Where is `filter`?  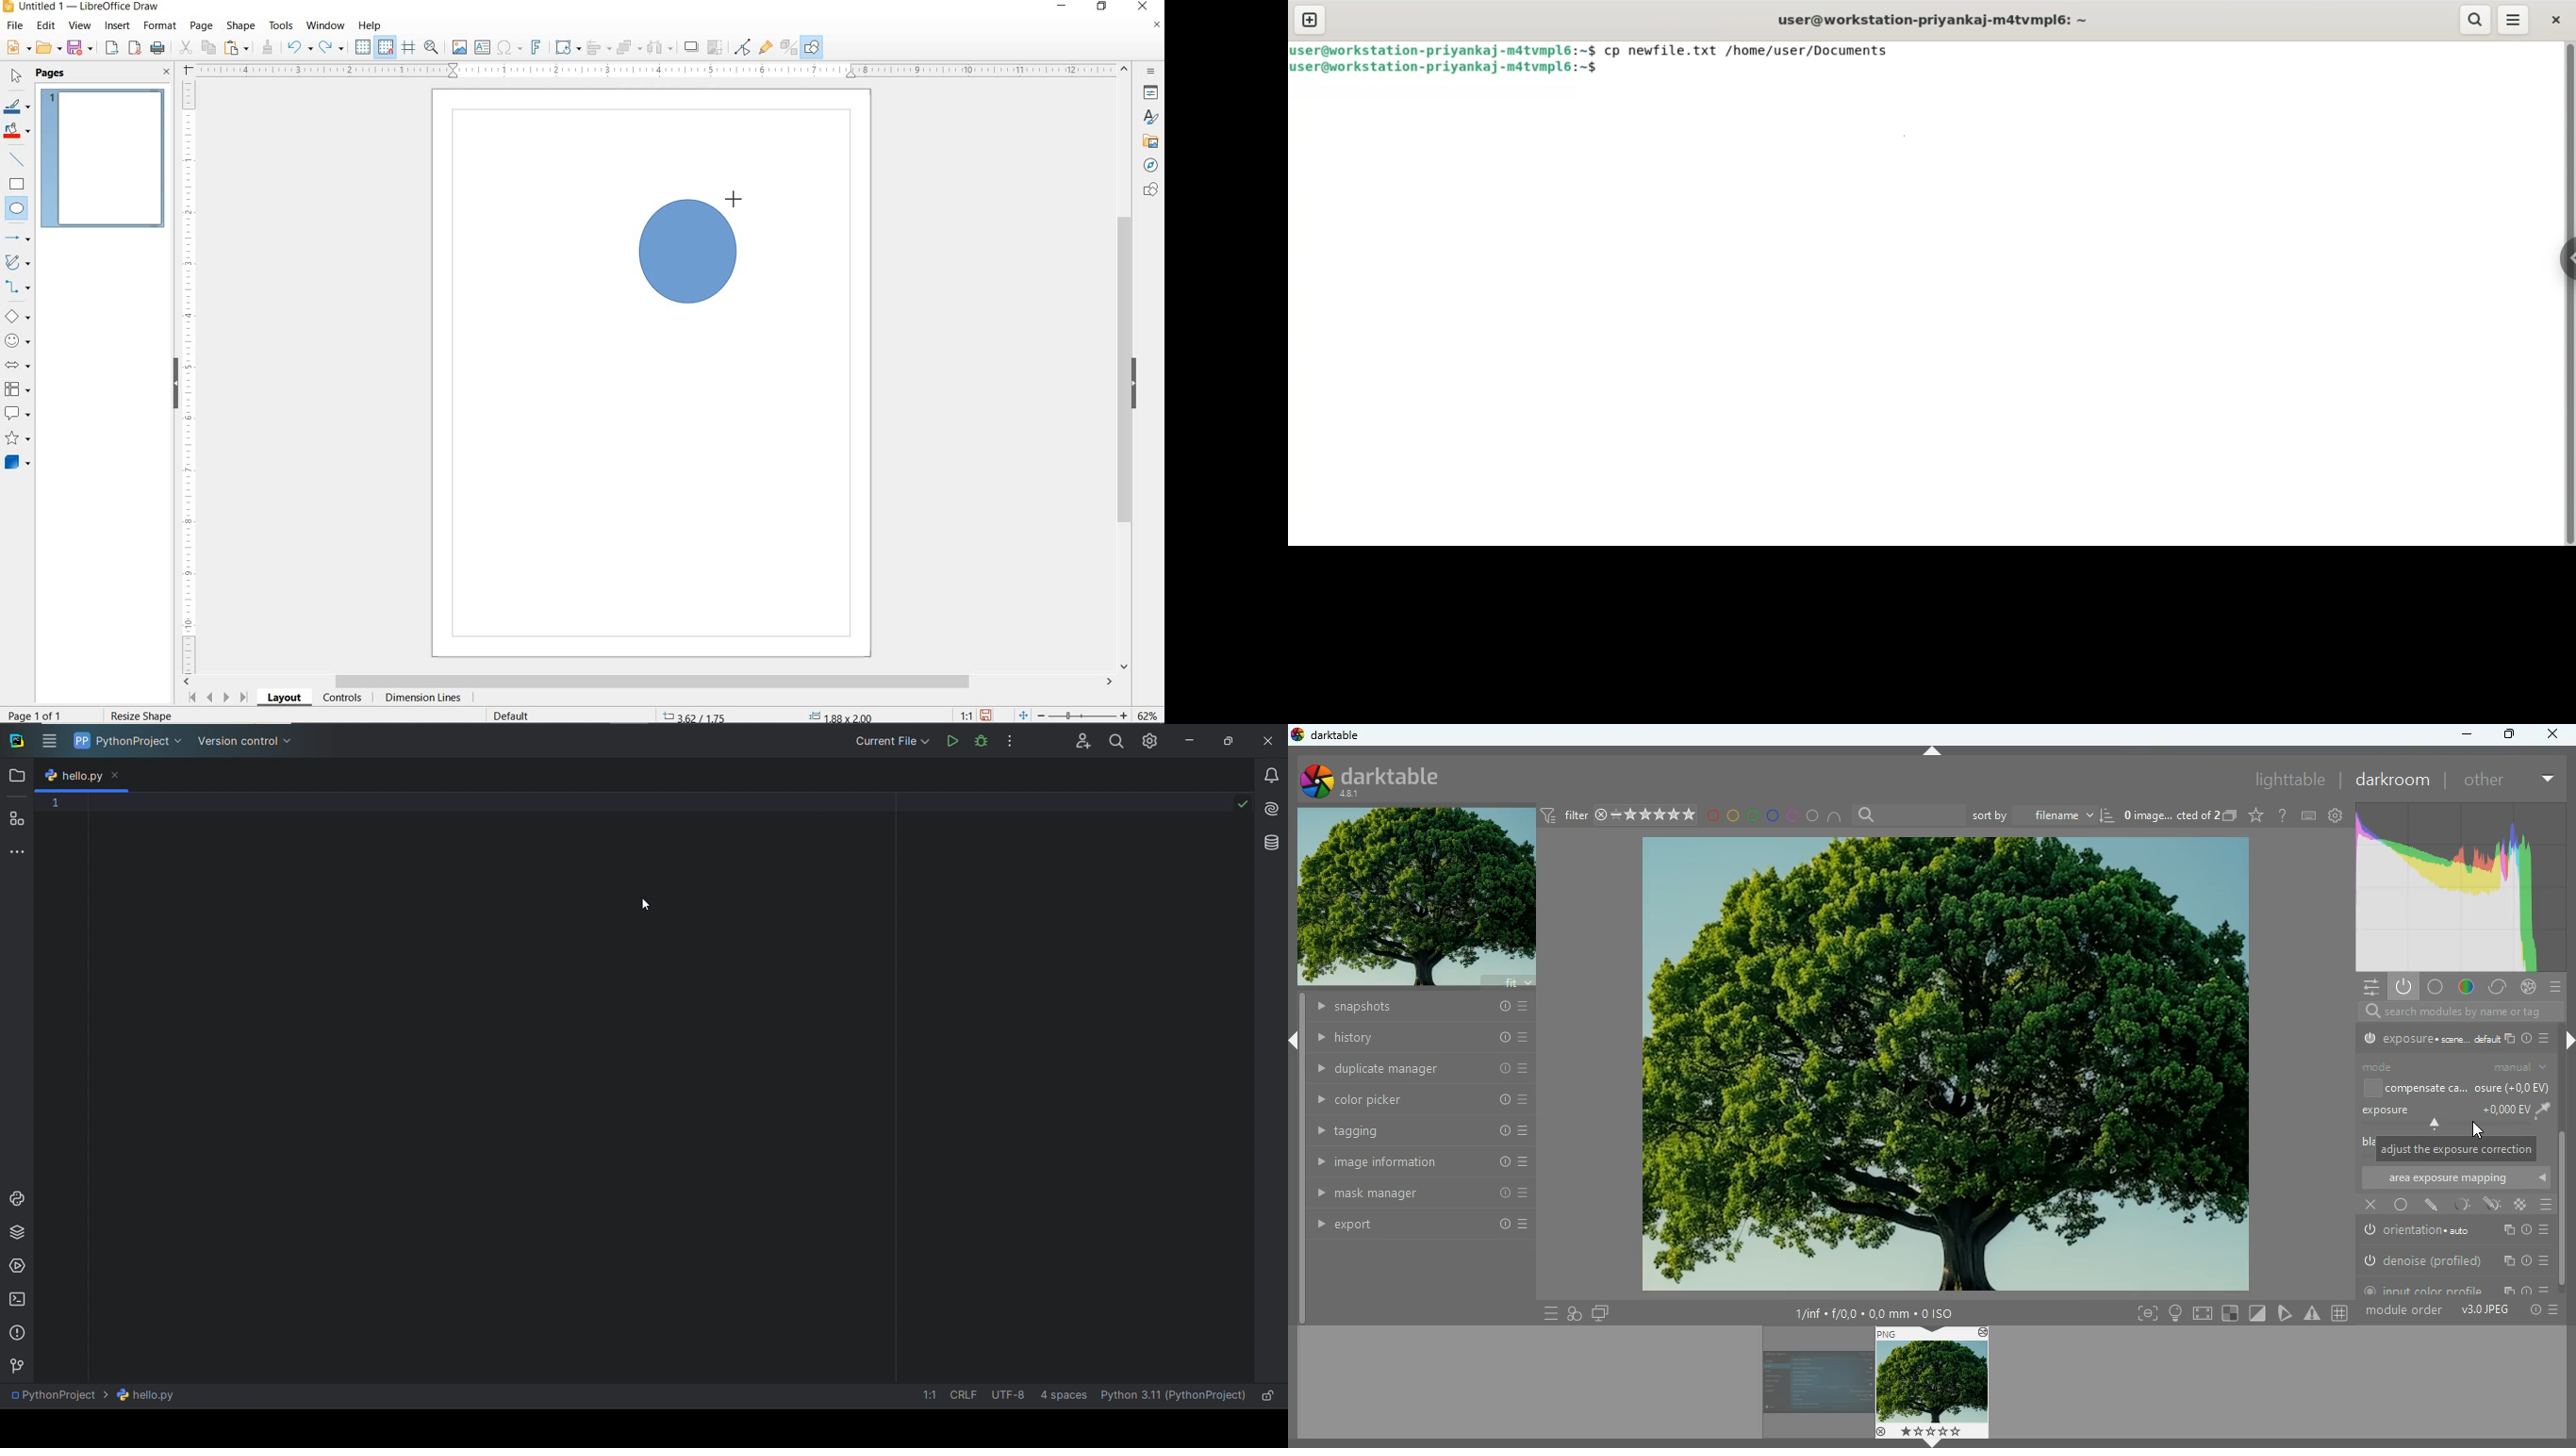
filter is located at coordinates (1619, 815).